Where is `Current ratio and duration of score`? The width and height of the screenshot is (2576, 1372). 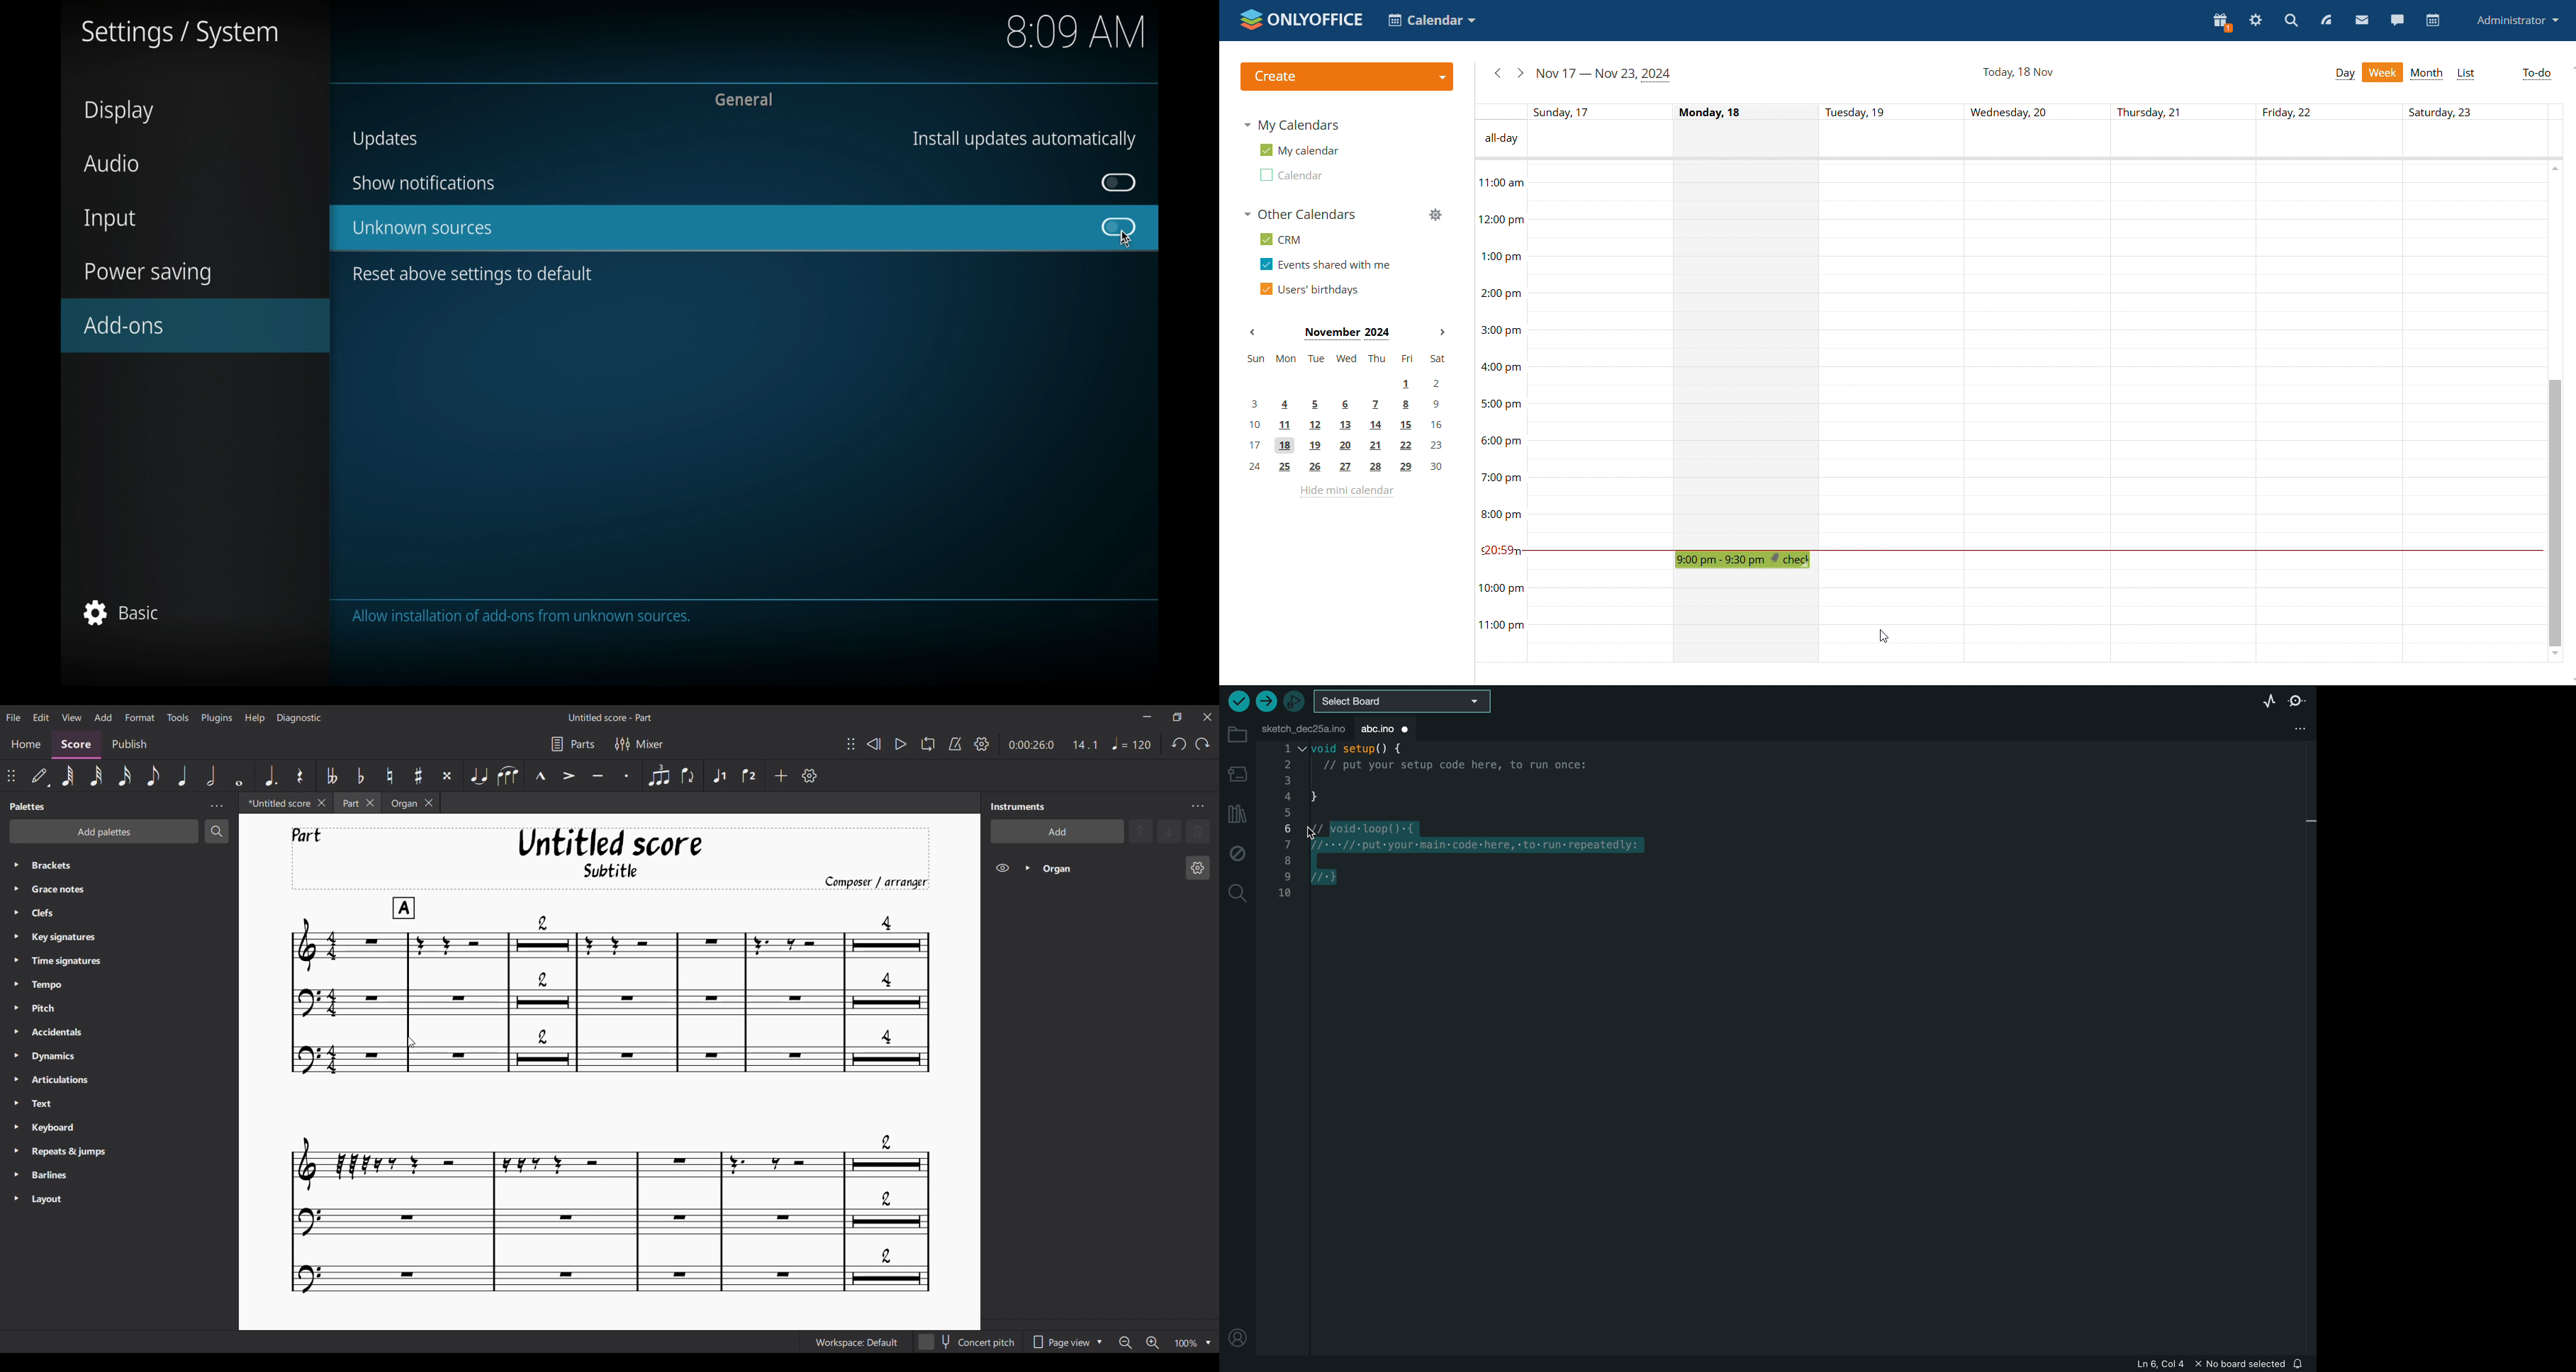
Current ratio and duration of score is located at coordinates (1054, 744).